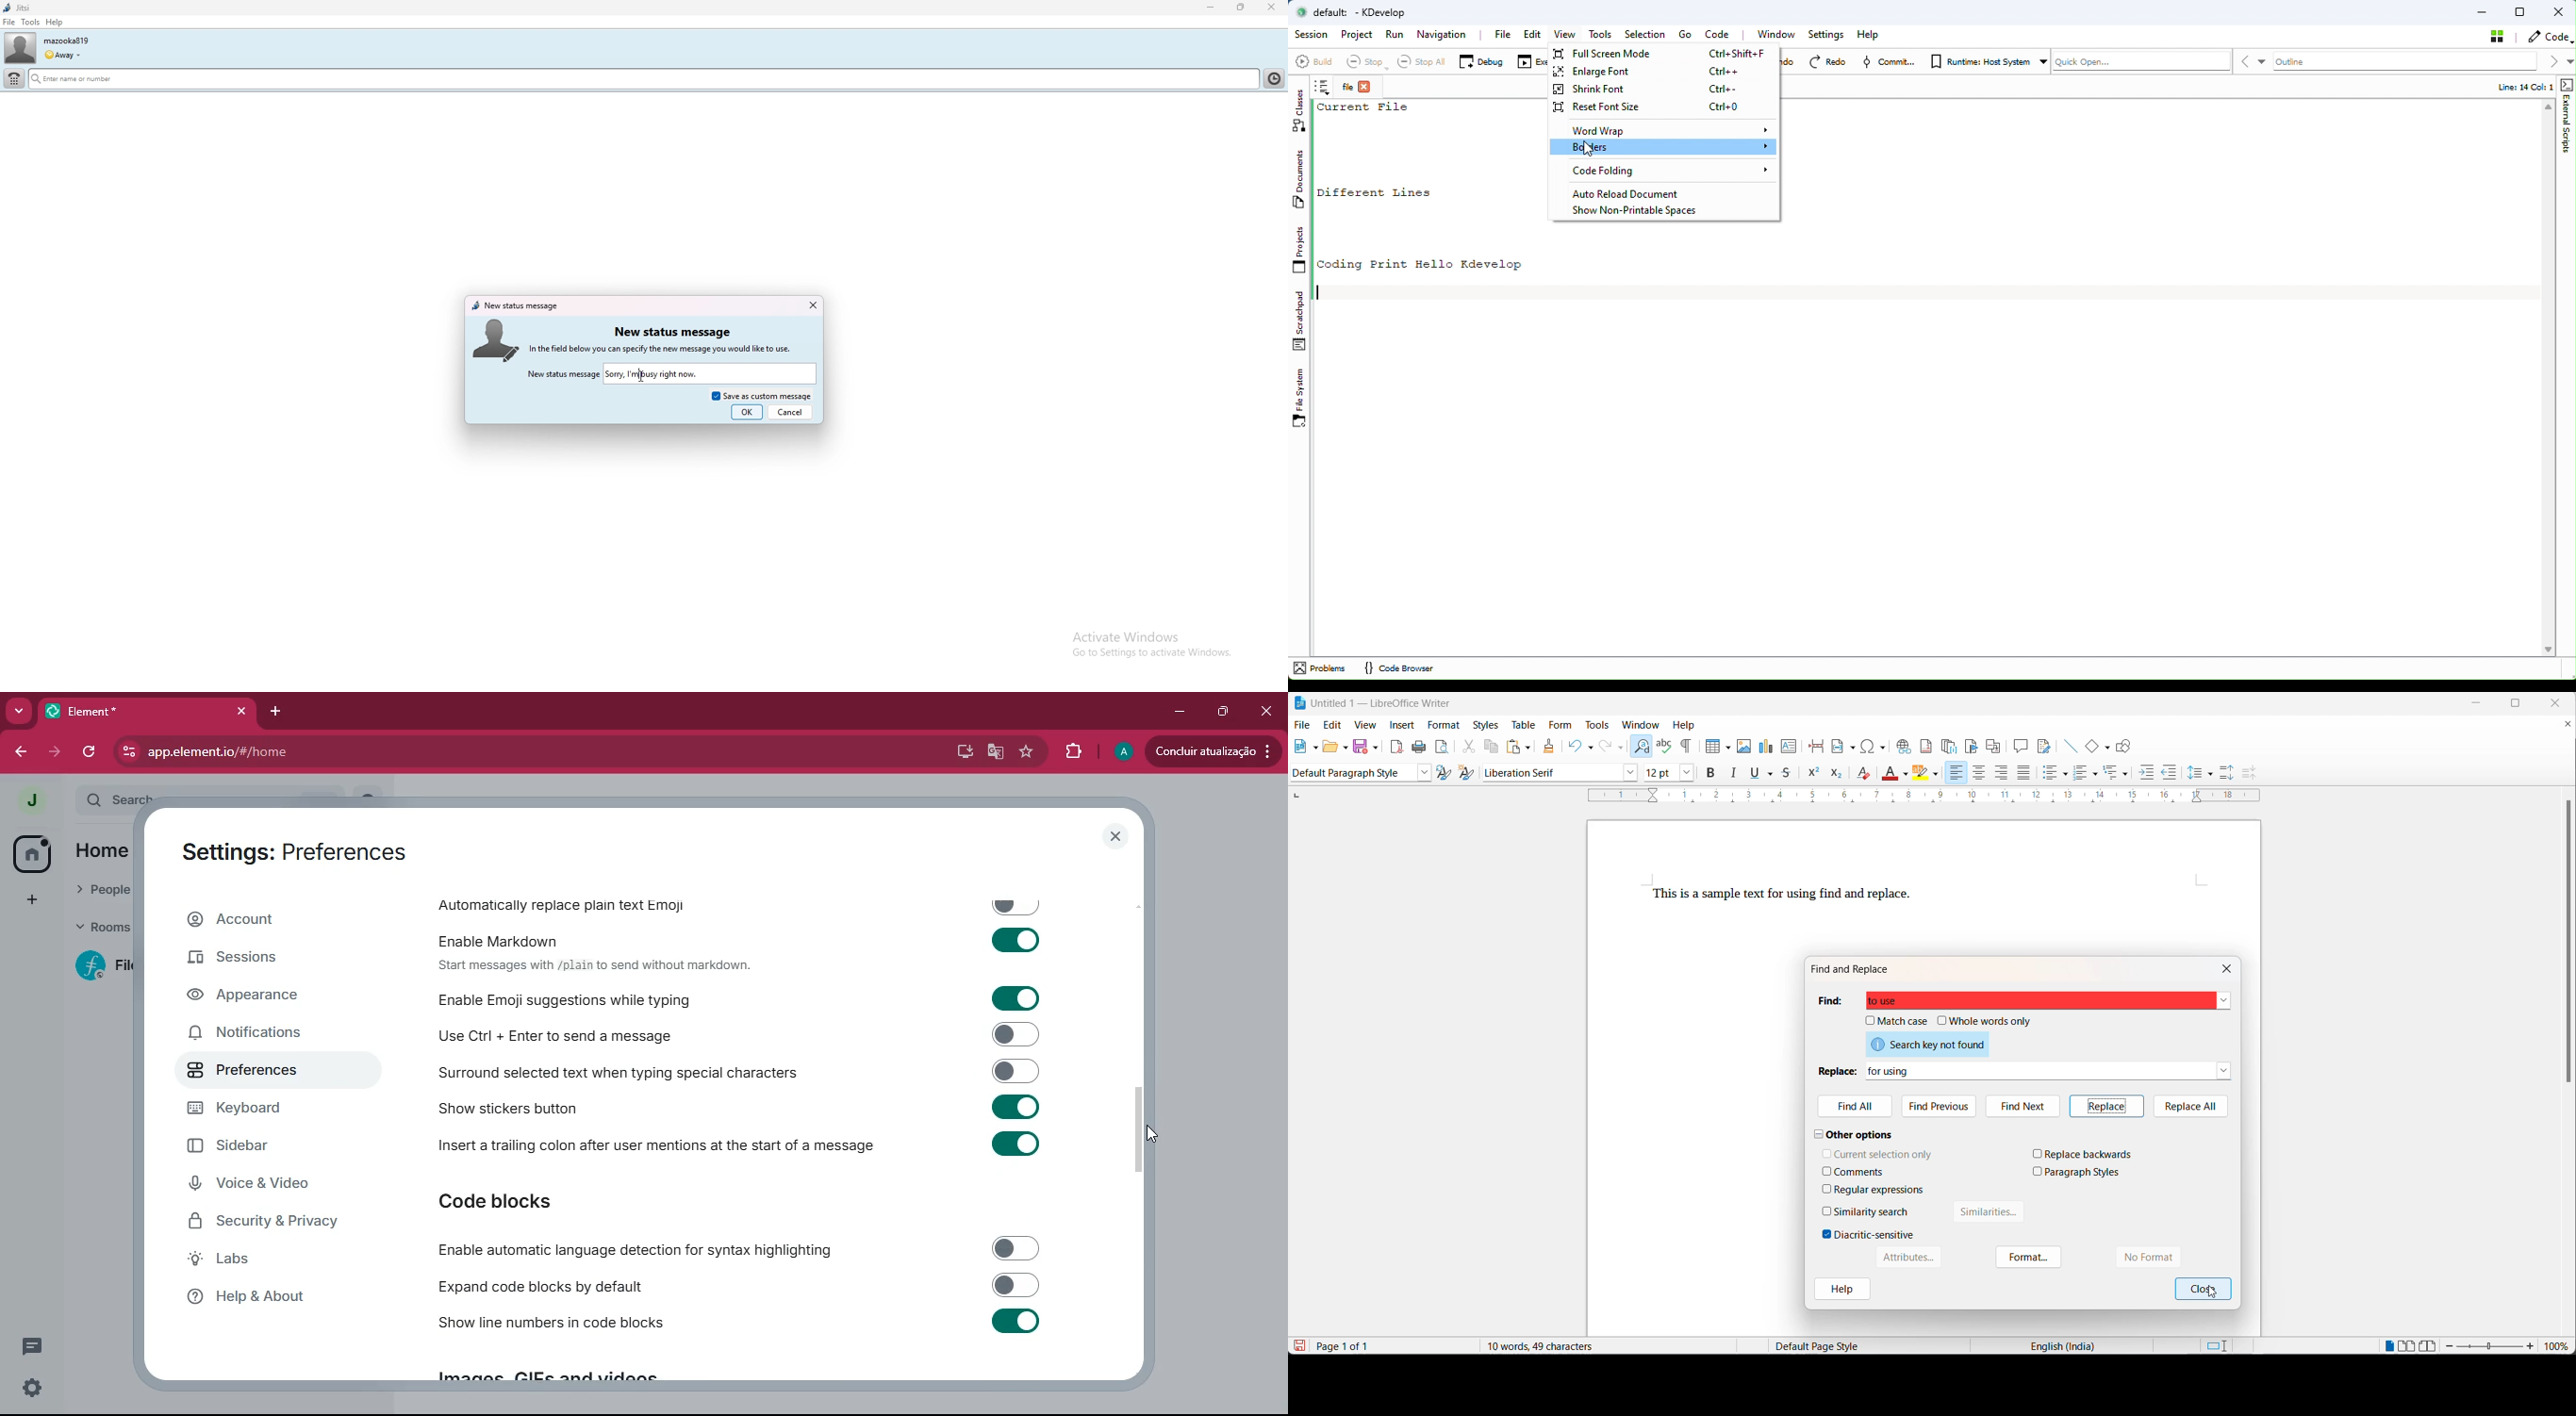 The width and height of the screenshot is (2576, 1428). I want to click on ok, so click(747, 412).